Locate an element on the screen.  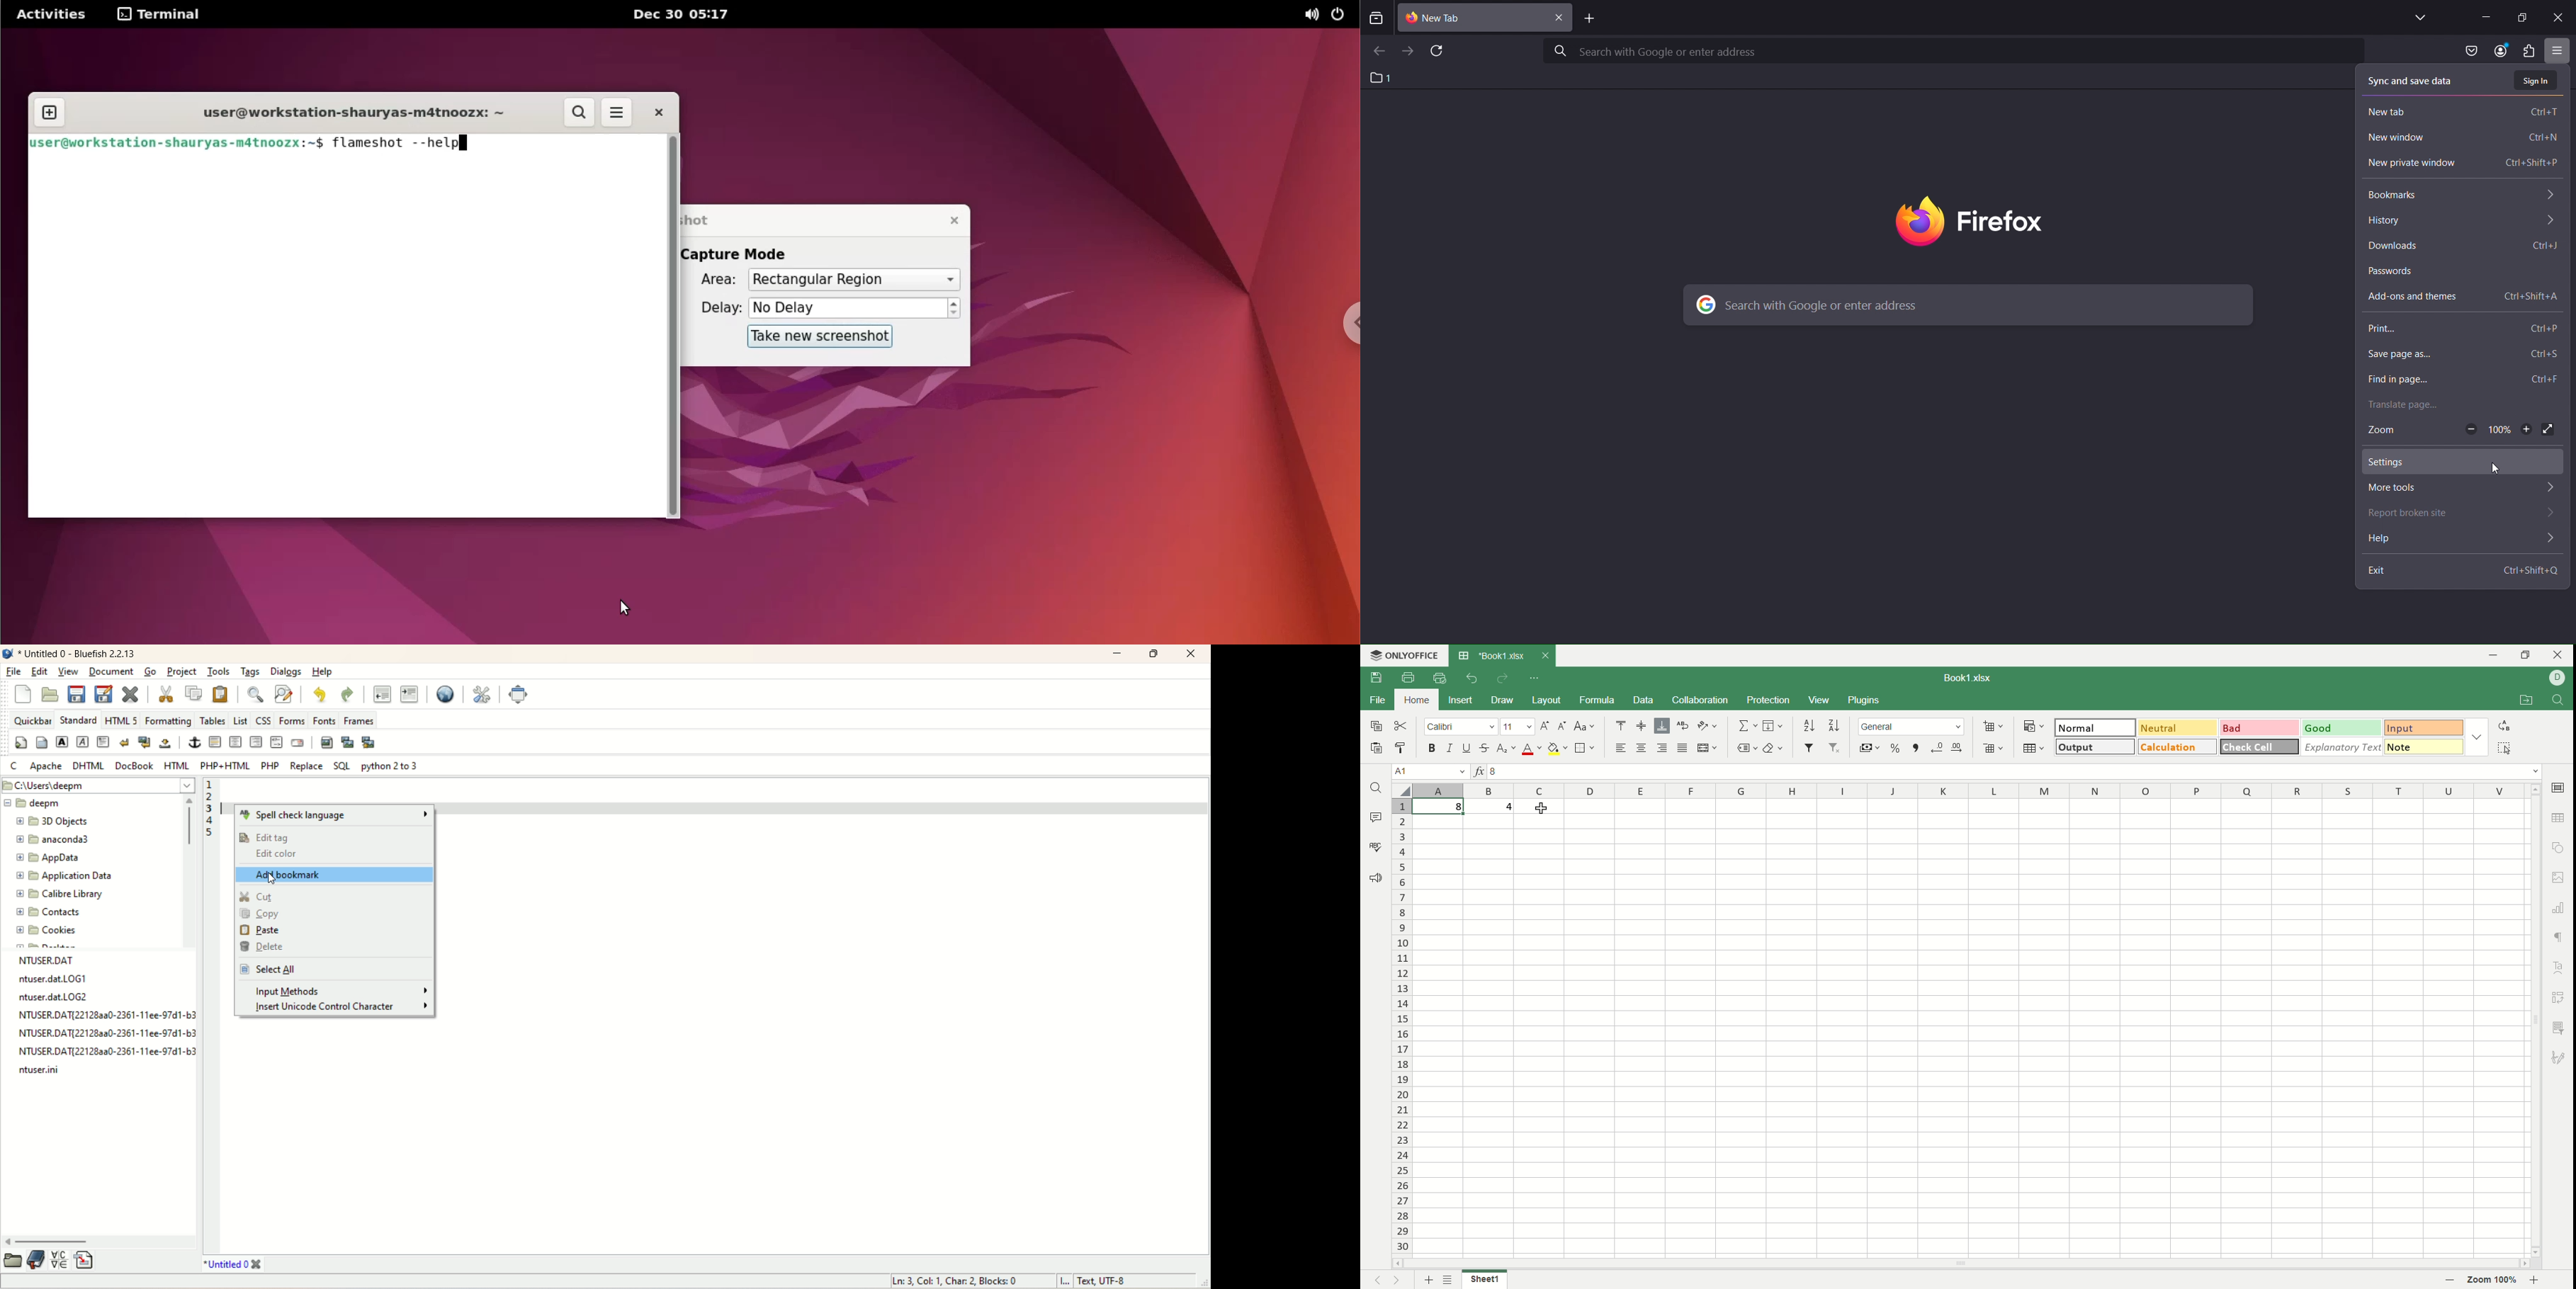
table is located at coordinates (2033, 747).